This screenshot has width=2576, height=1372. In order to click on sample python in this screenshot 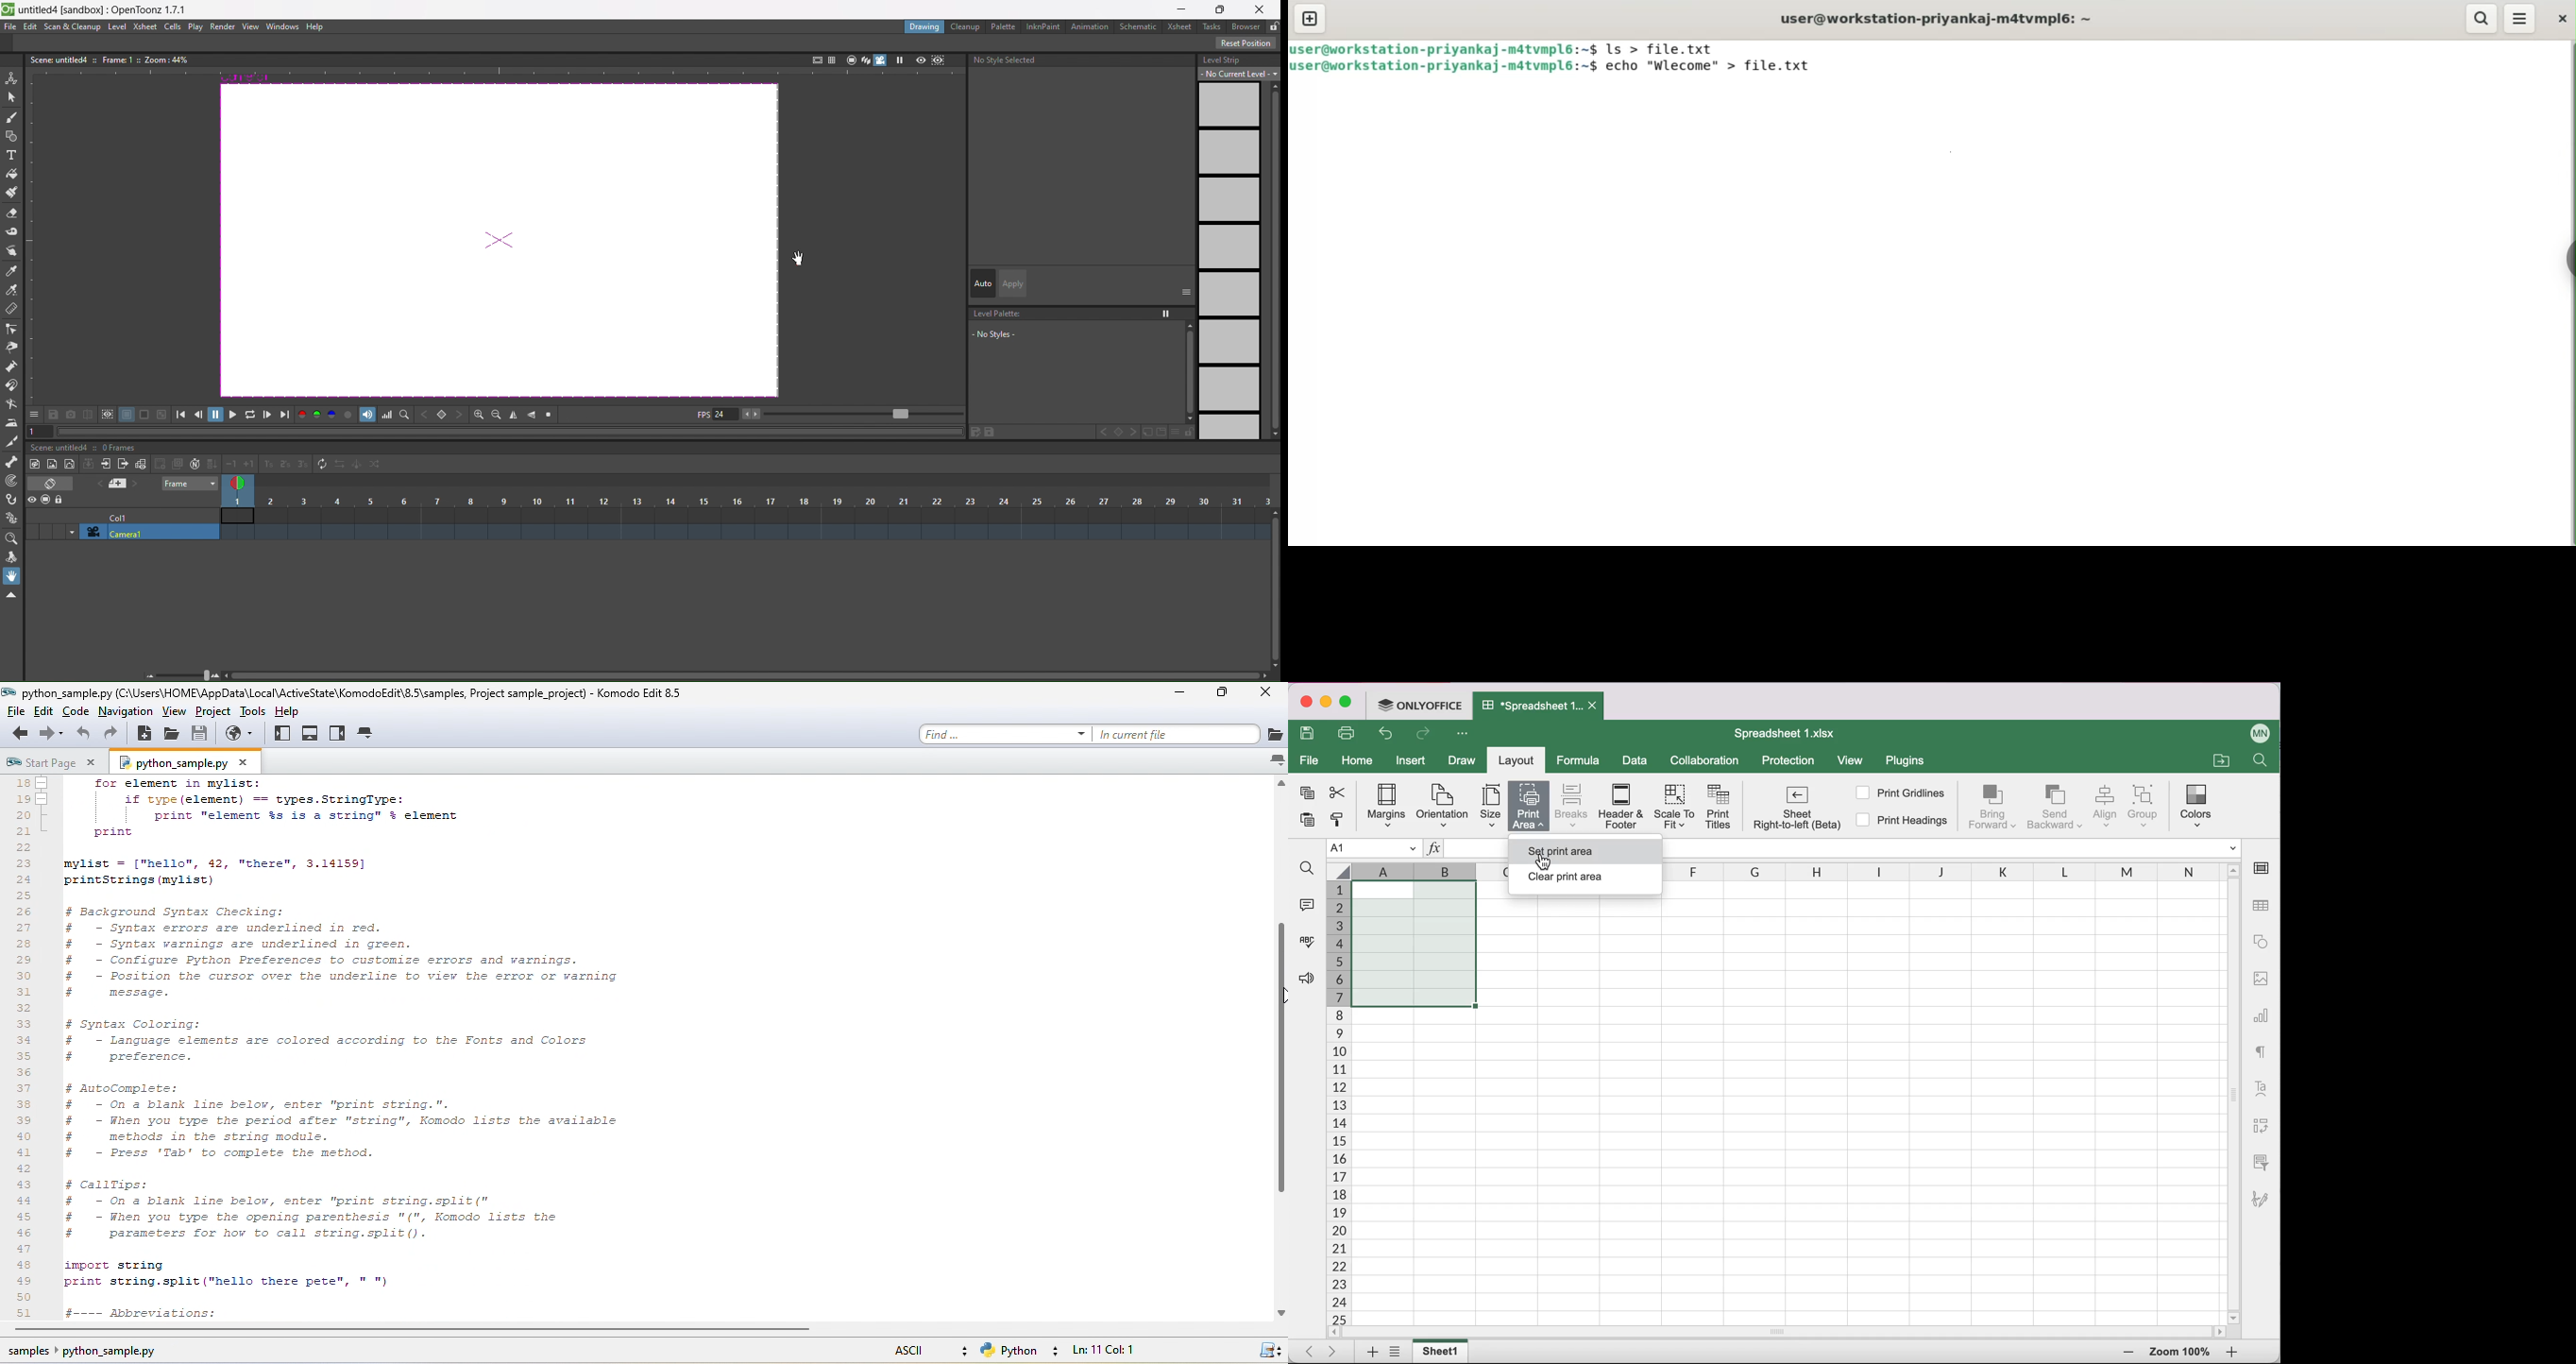, I will do `click(96, 1353)`.